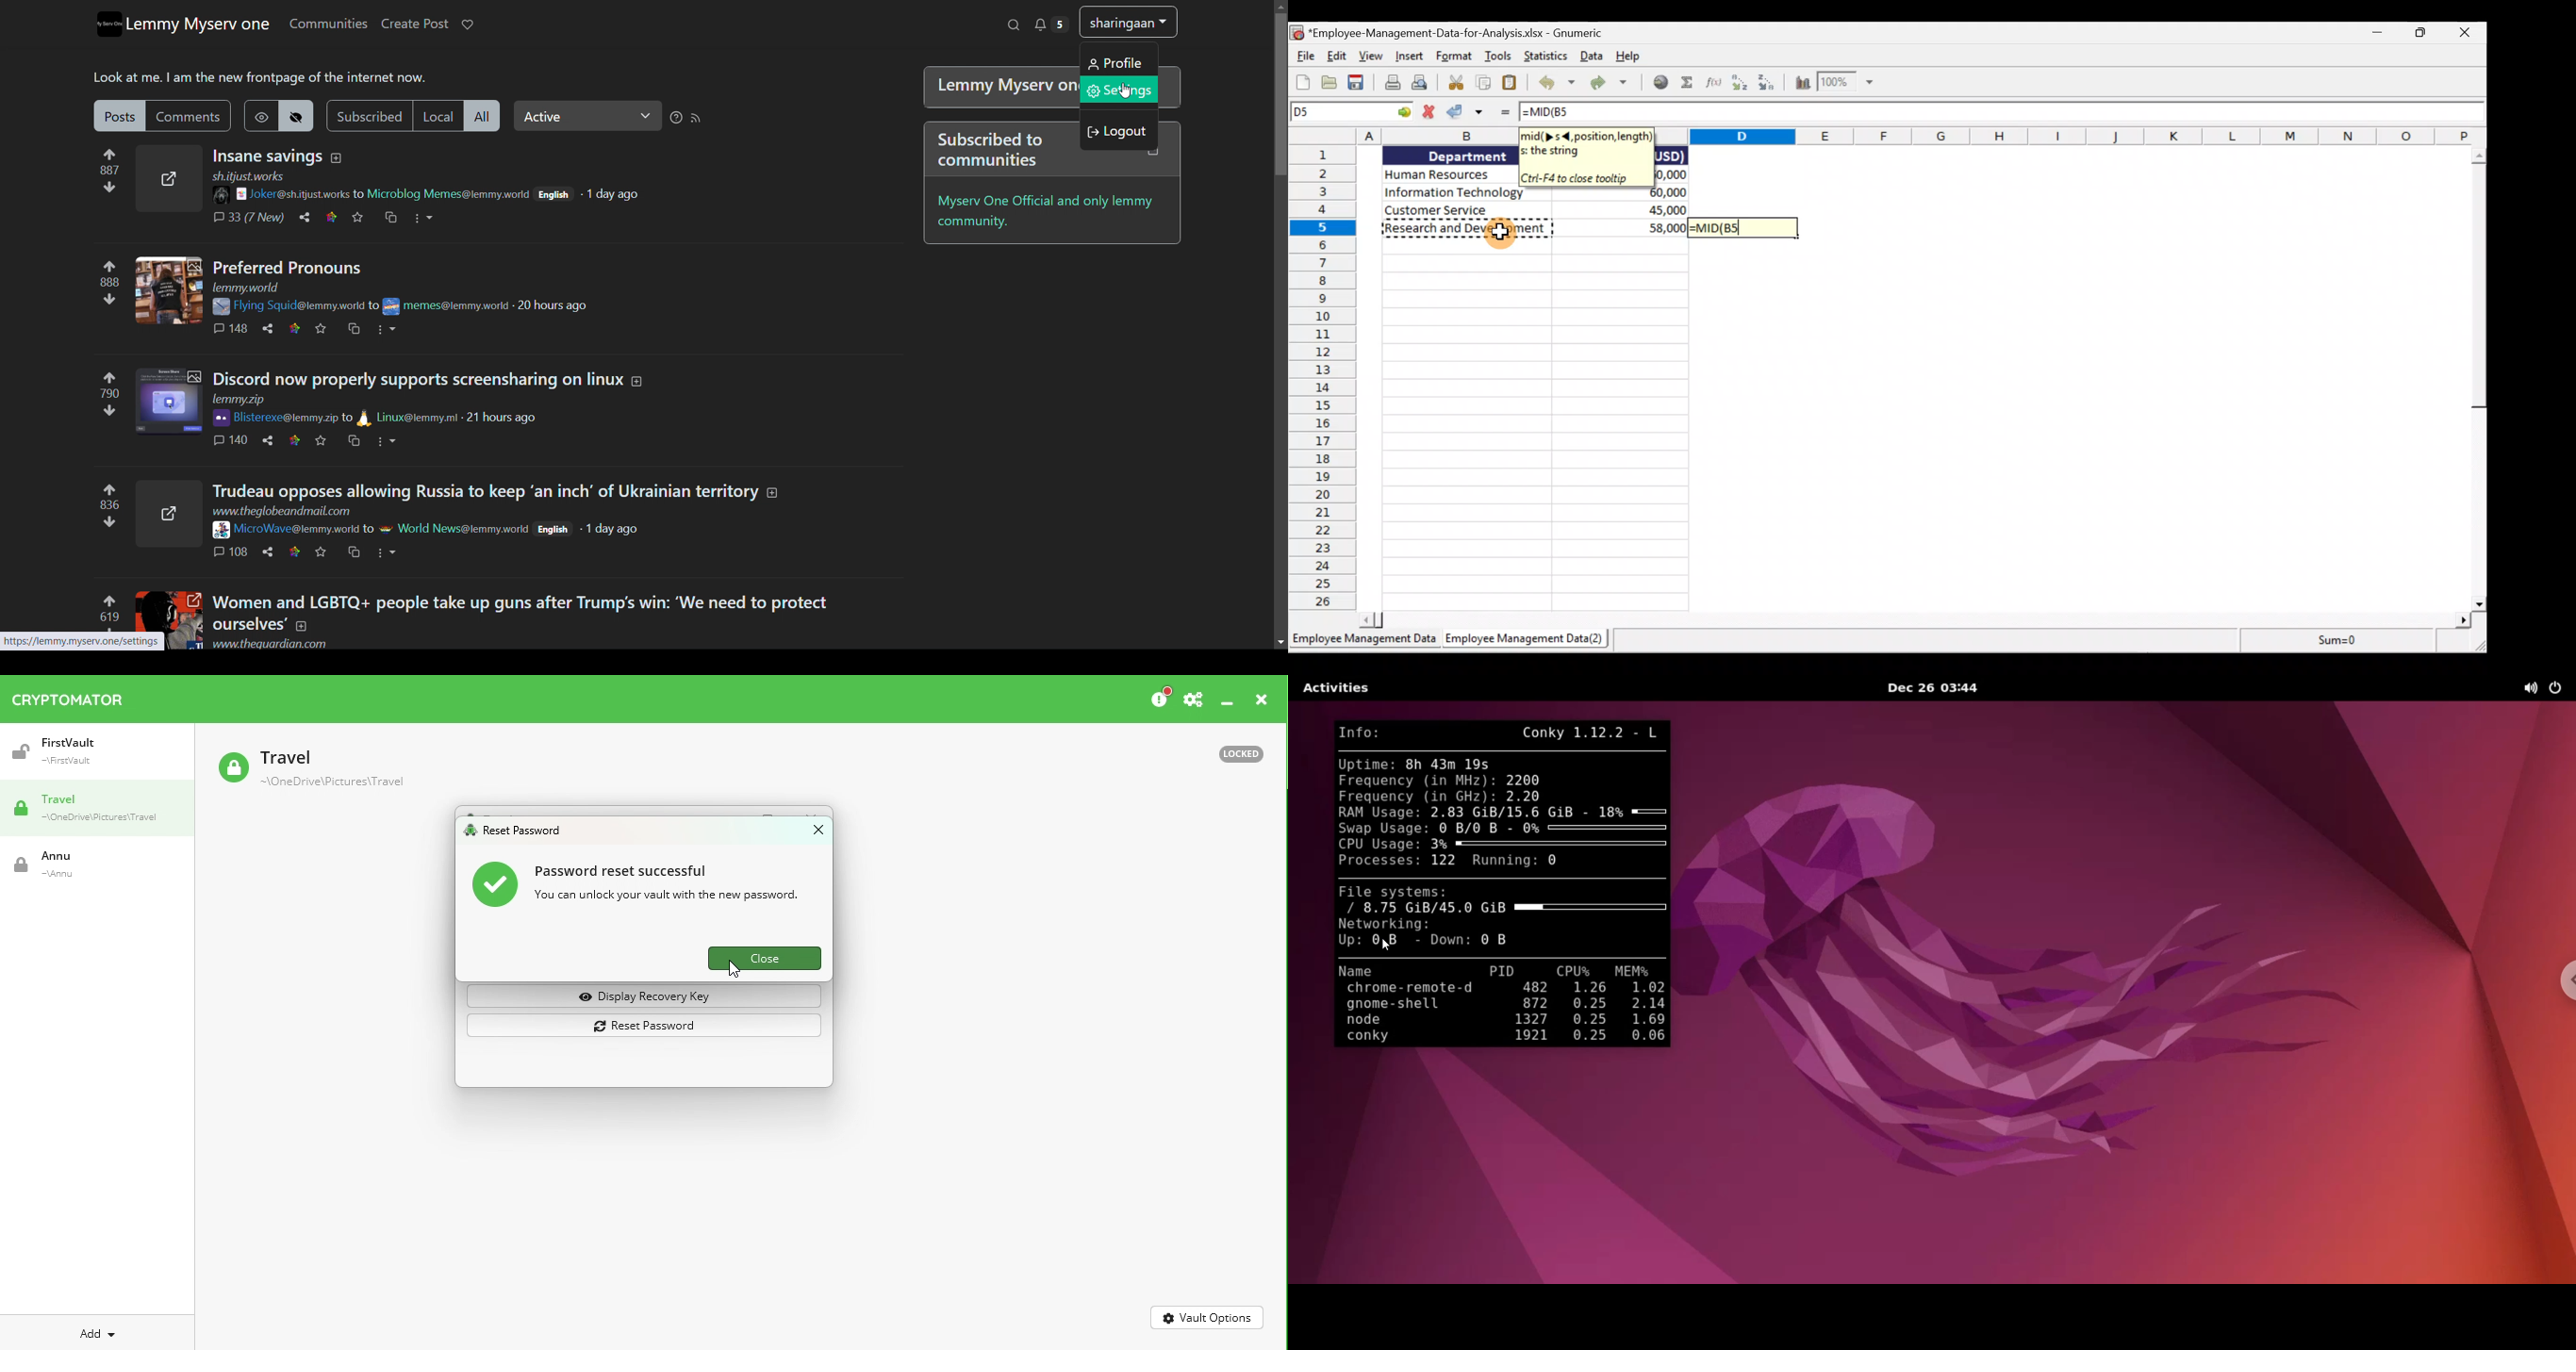 This screenshot has height=1372, width=2576. What do you see at coordinates (810, 833) in the screenshot?
I see `Close` at bounding box center [810, 833].